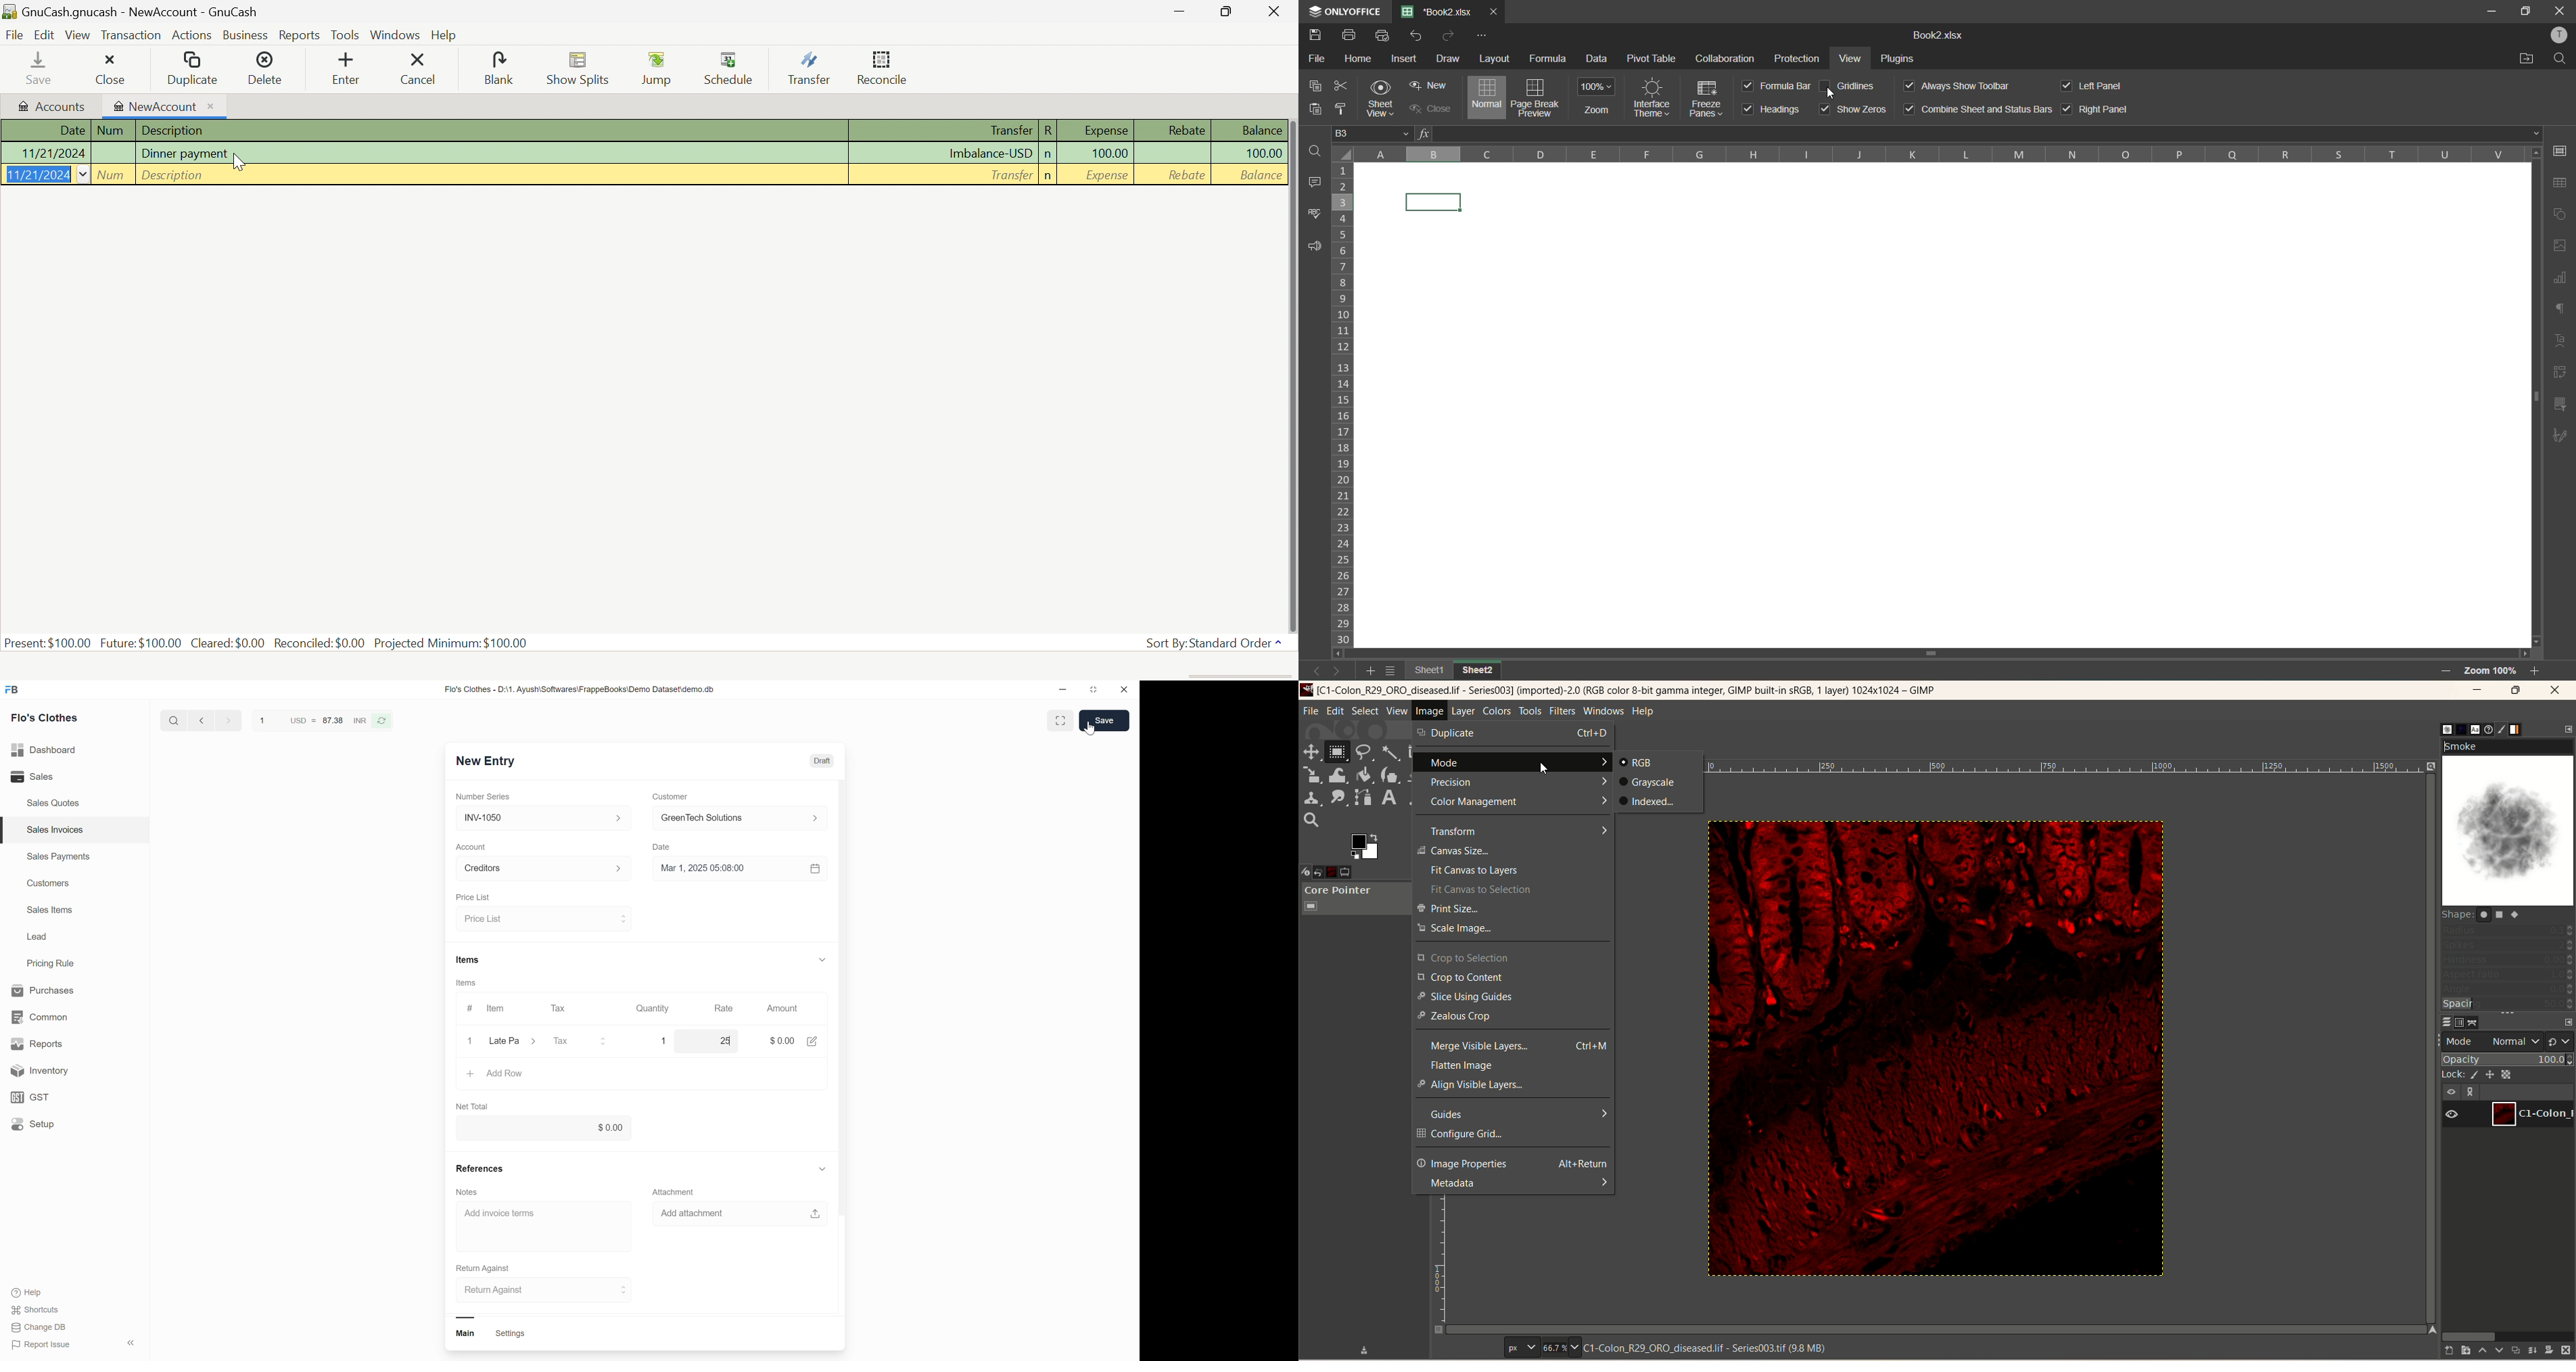  What do you see at coordinates (1318, 872) in the screenshot?
I see `undo history` at bounding box center [1318, 872].